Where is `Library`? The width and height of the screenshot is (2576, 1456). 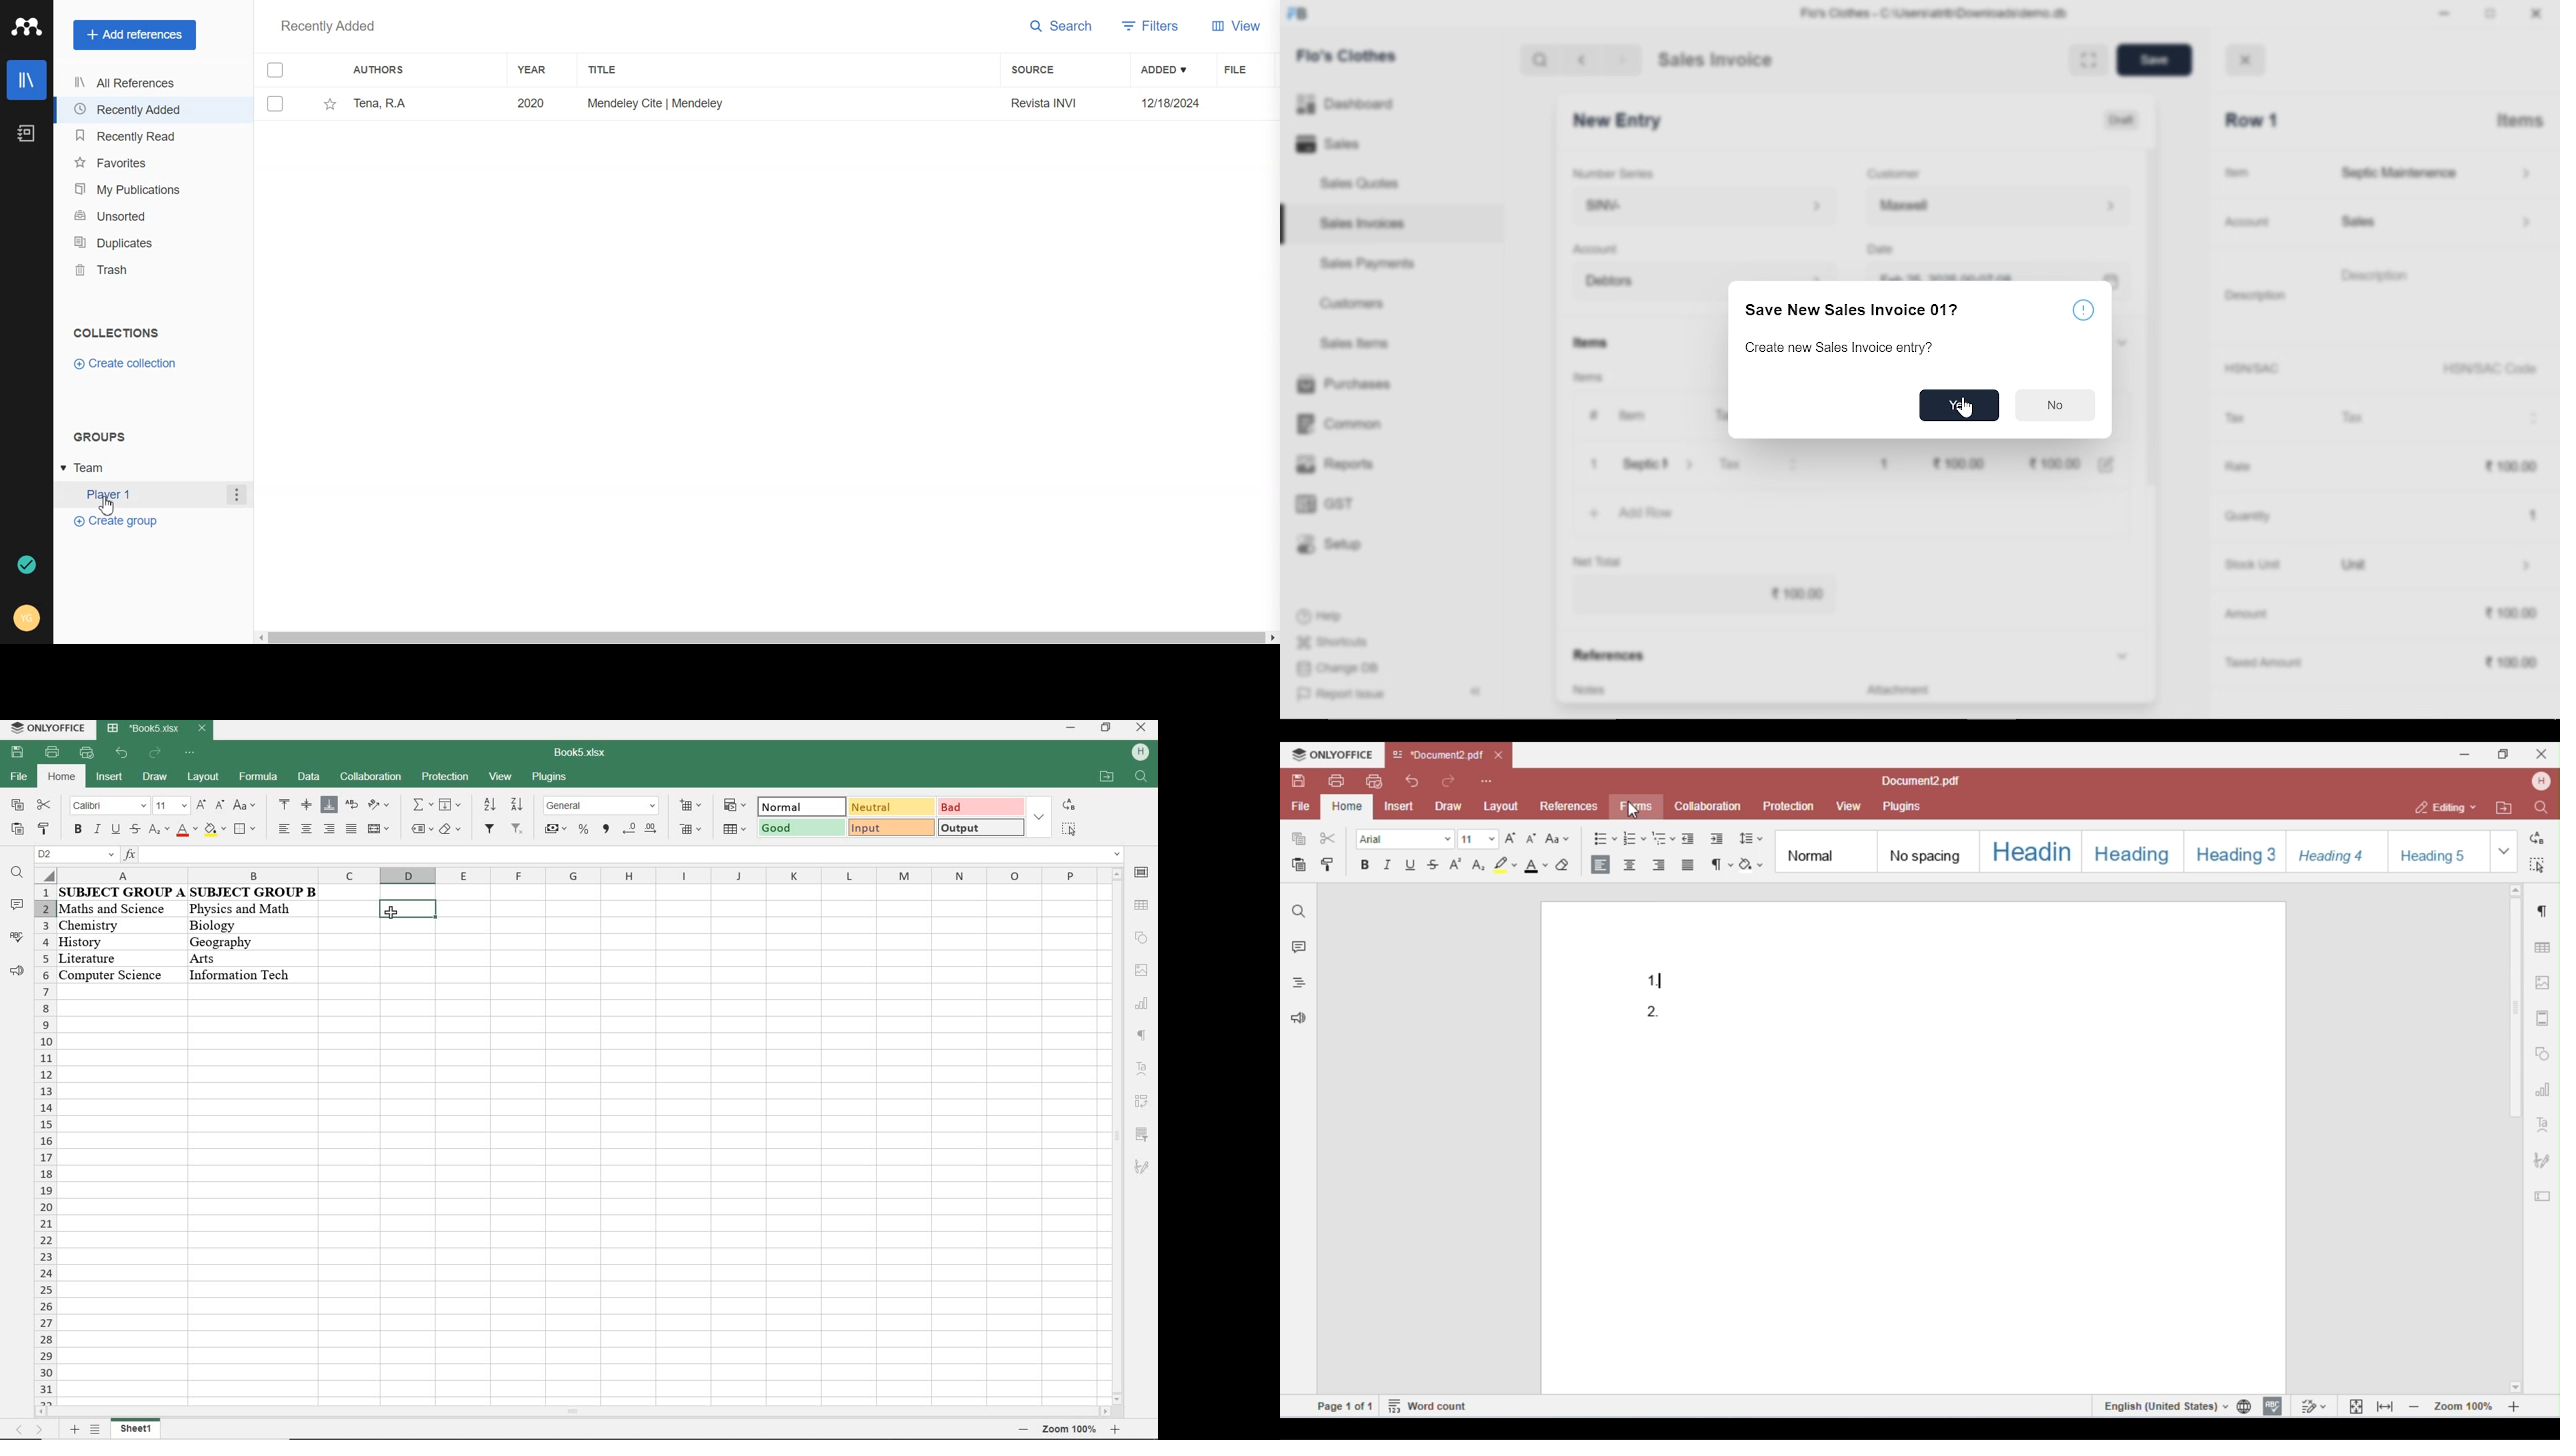 Library is located at coordinates (27, 81).